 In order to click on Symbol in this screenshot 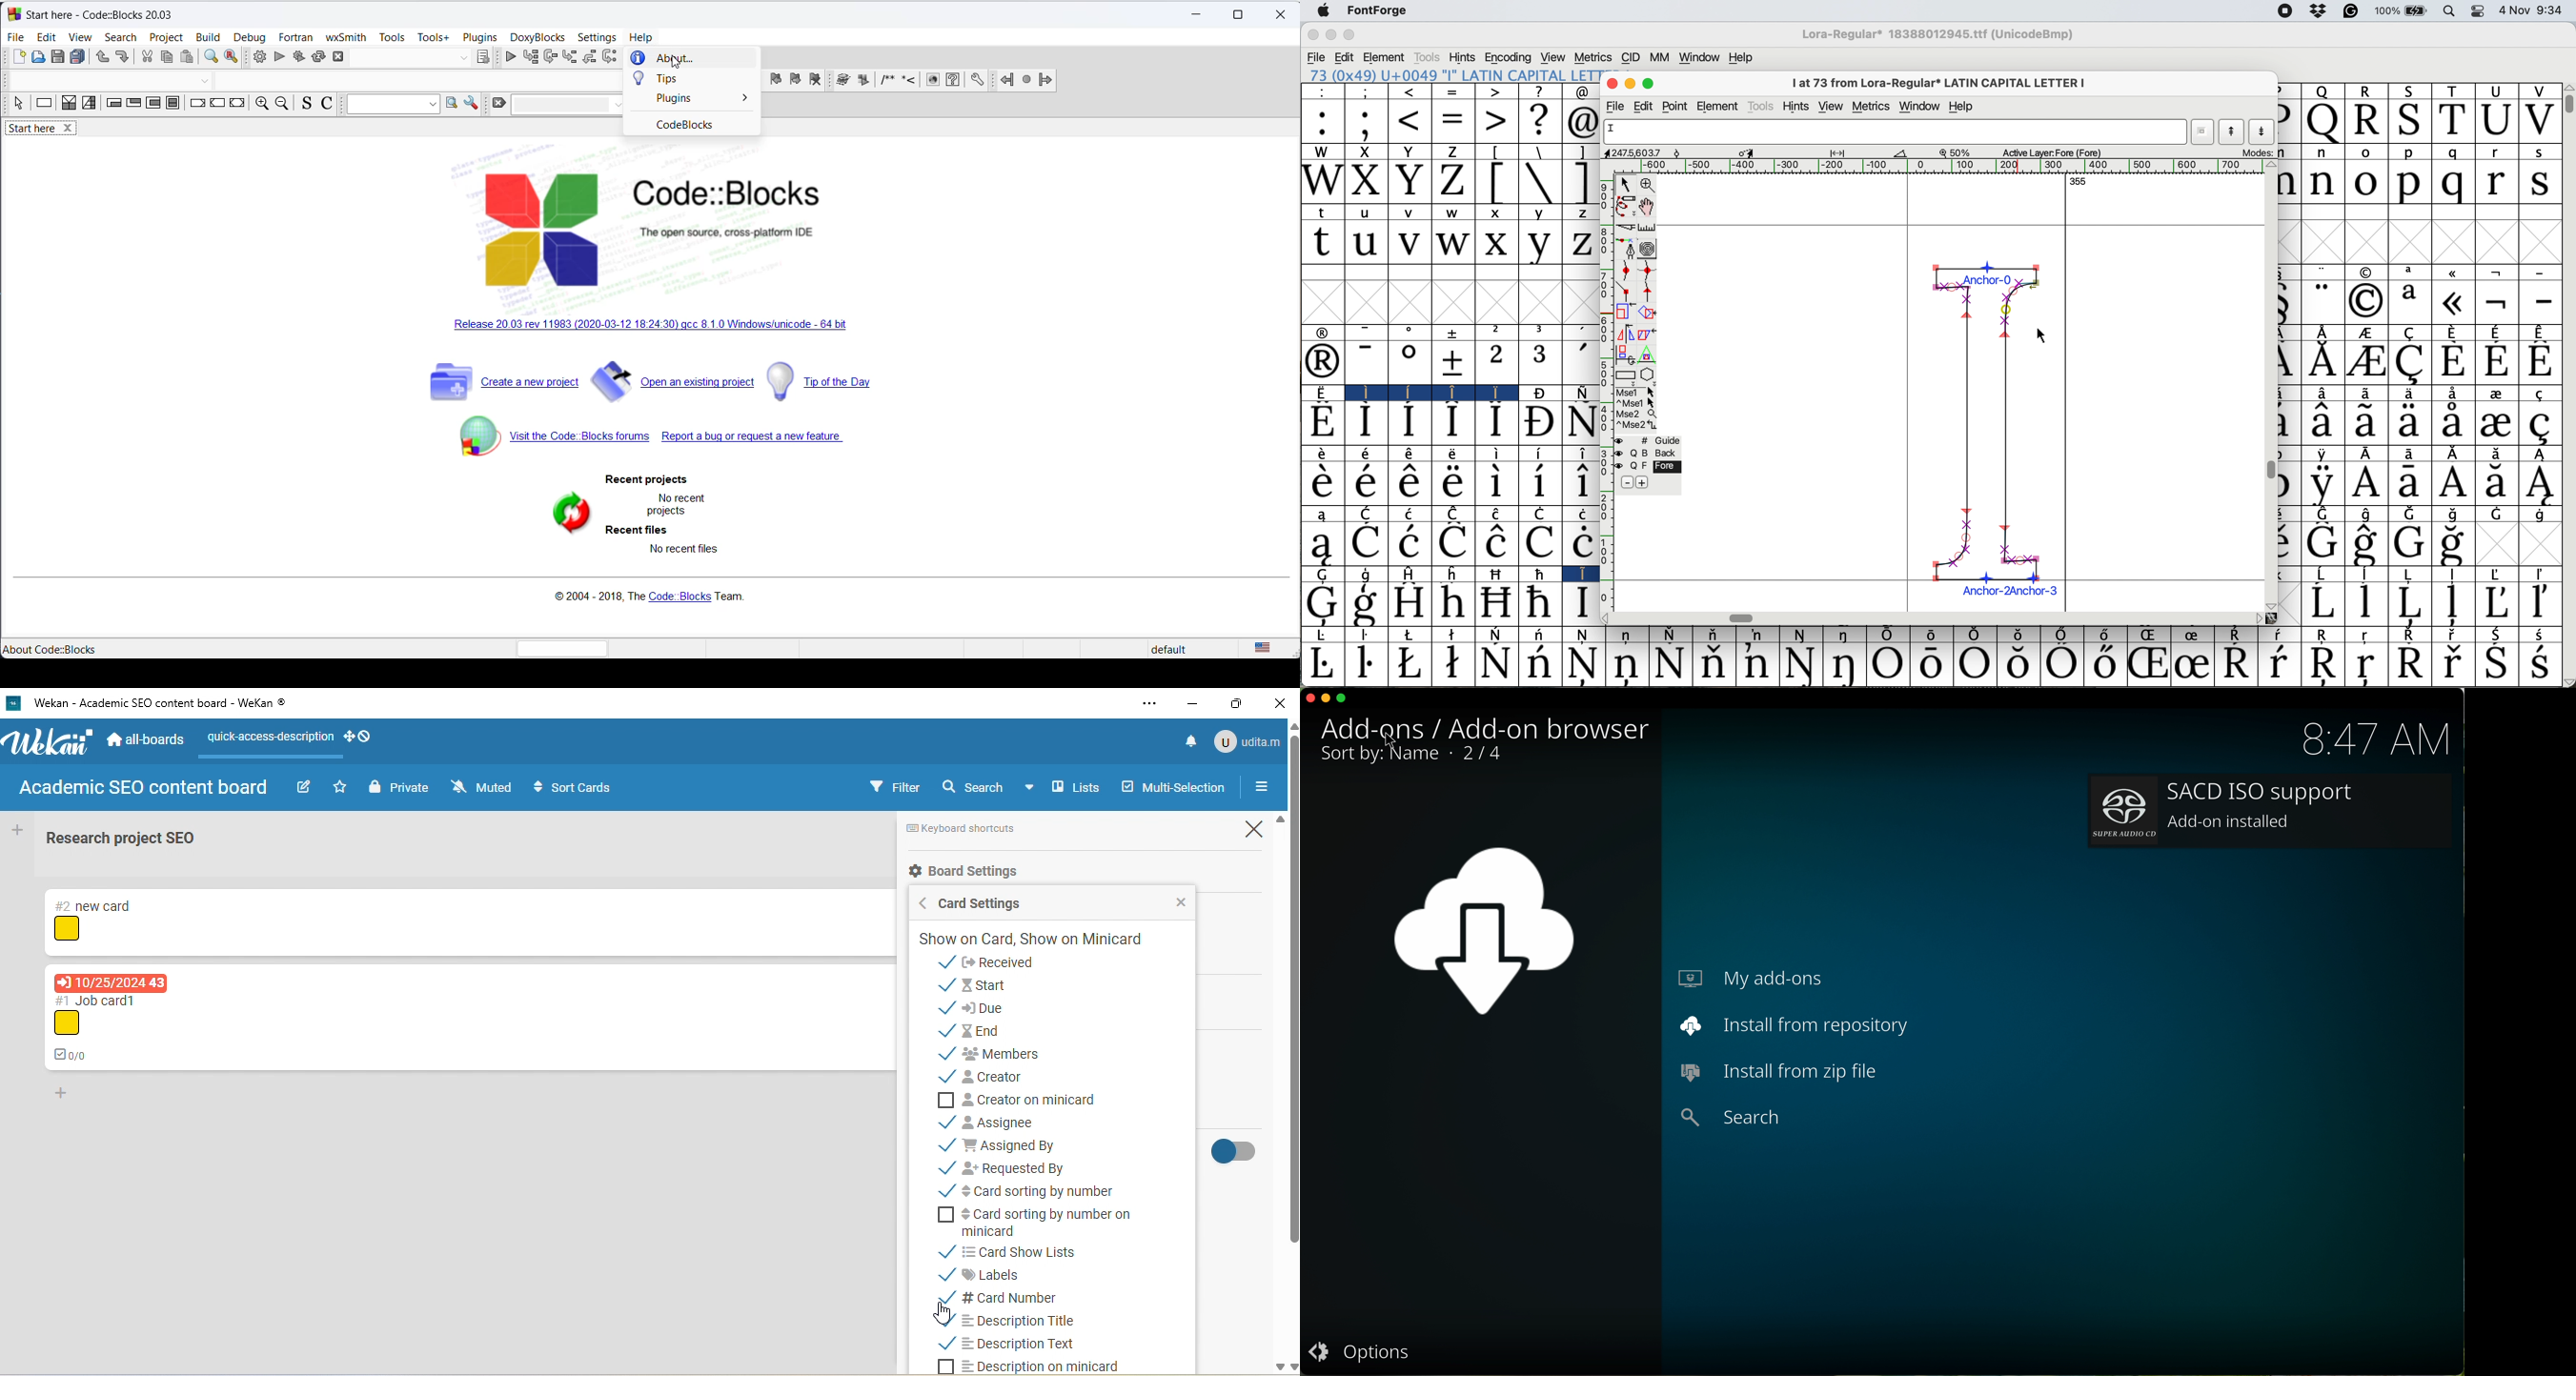, I will do `click(2321, 361)`.